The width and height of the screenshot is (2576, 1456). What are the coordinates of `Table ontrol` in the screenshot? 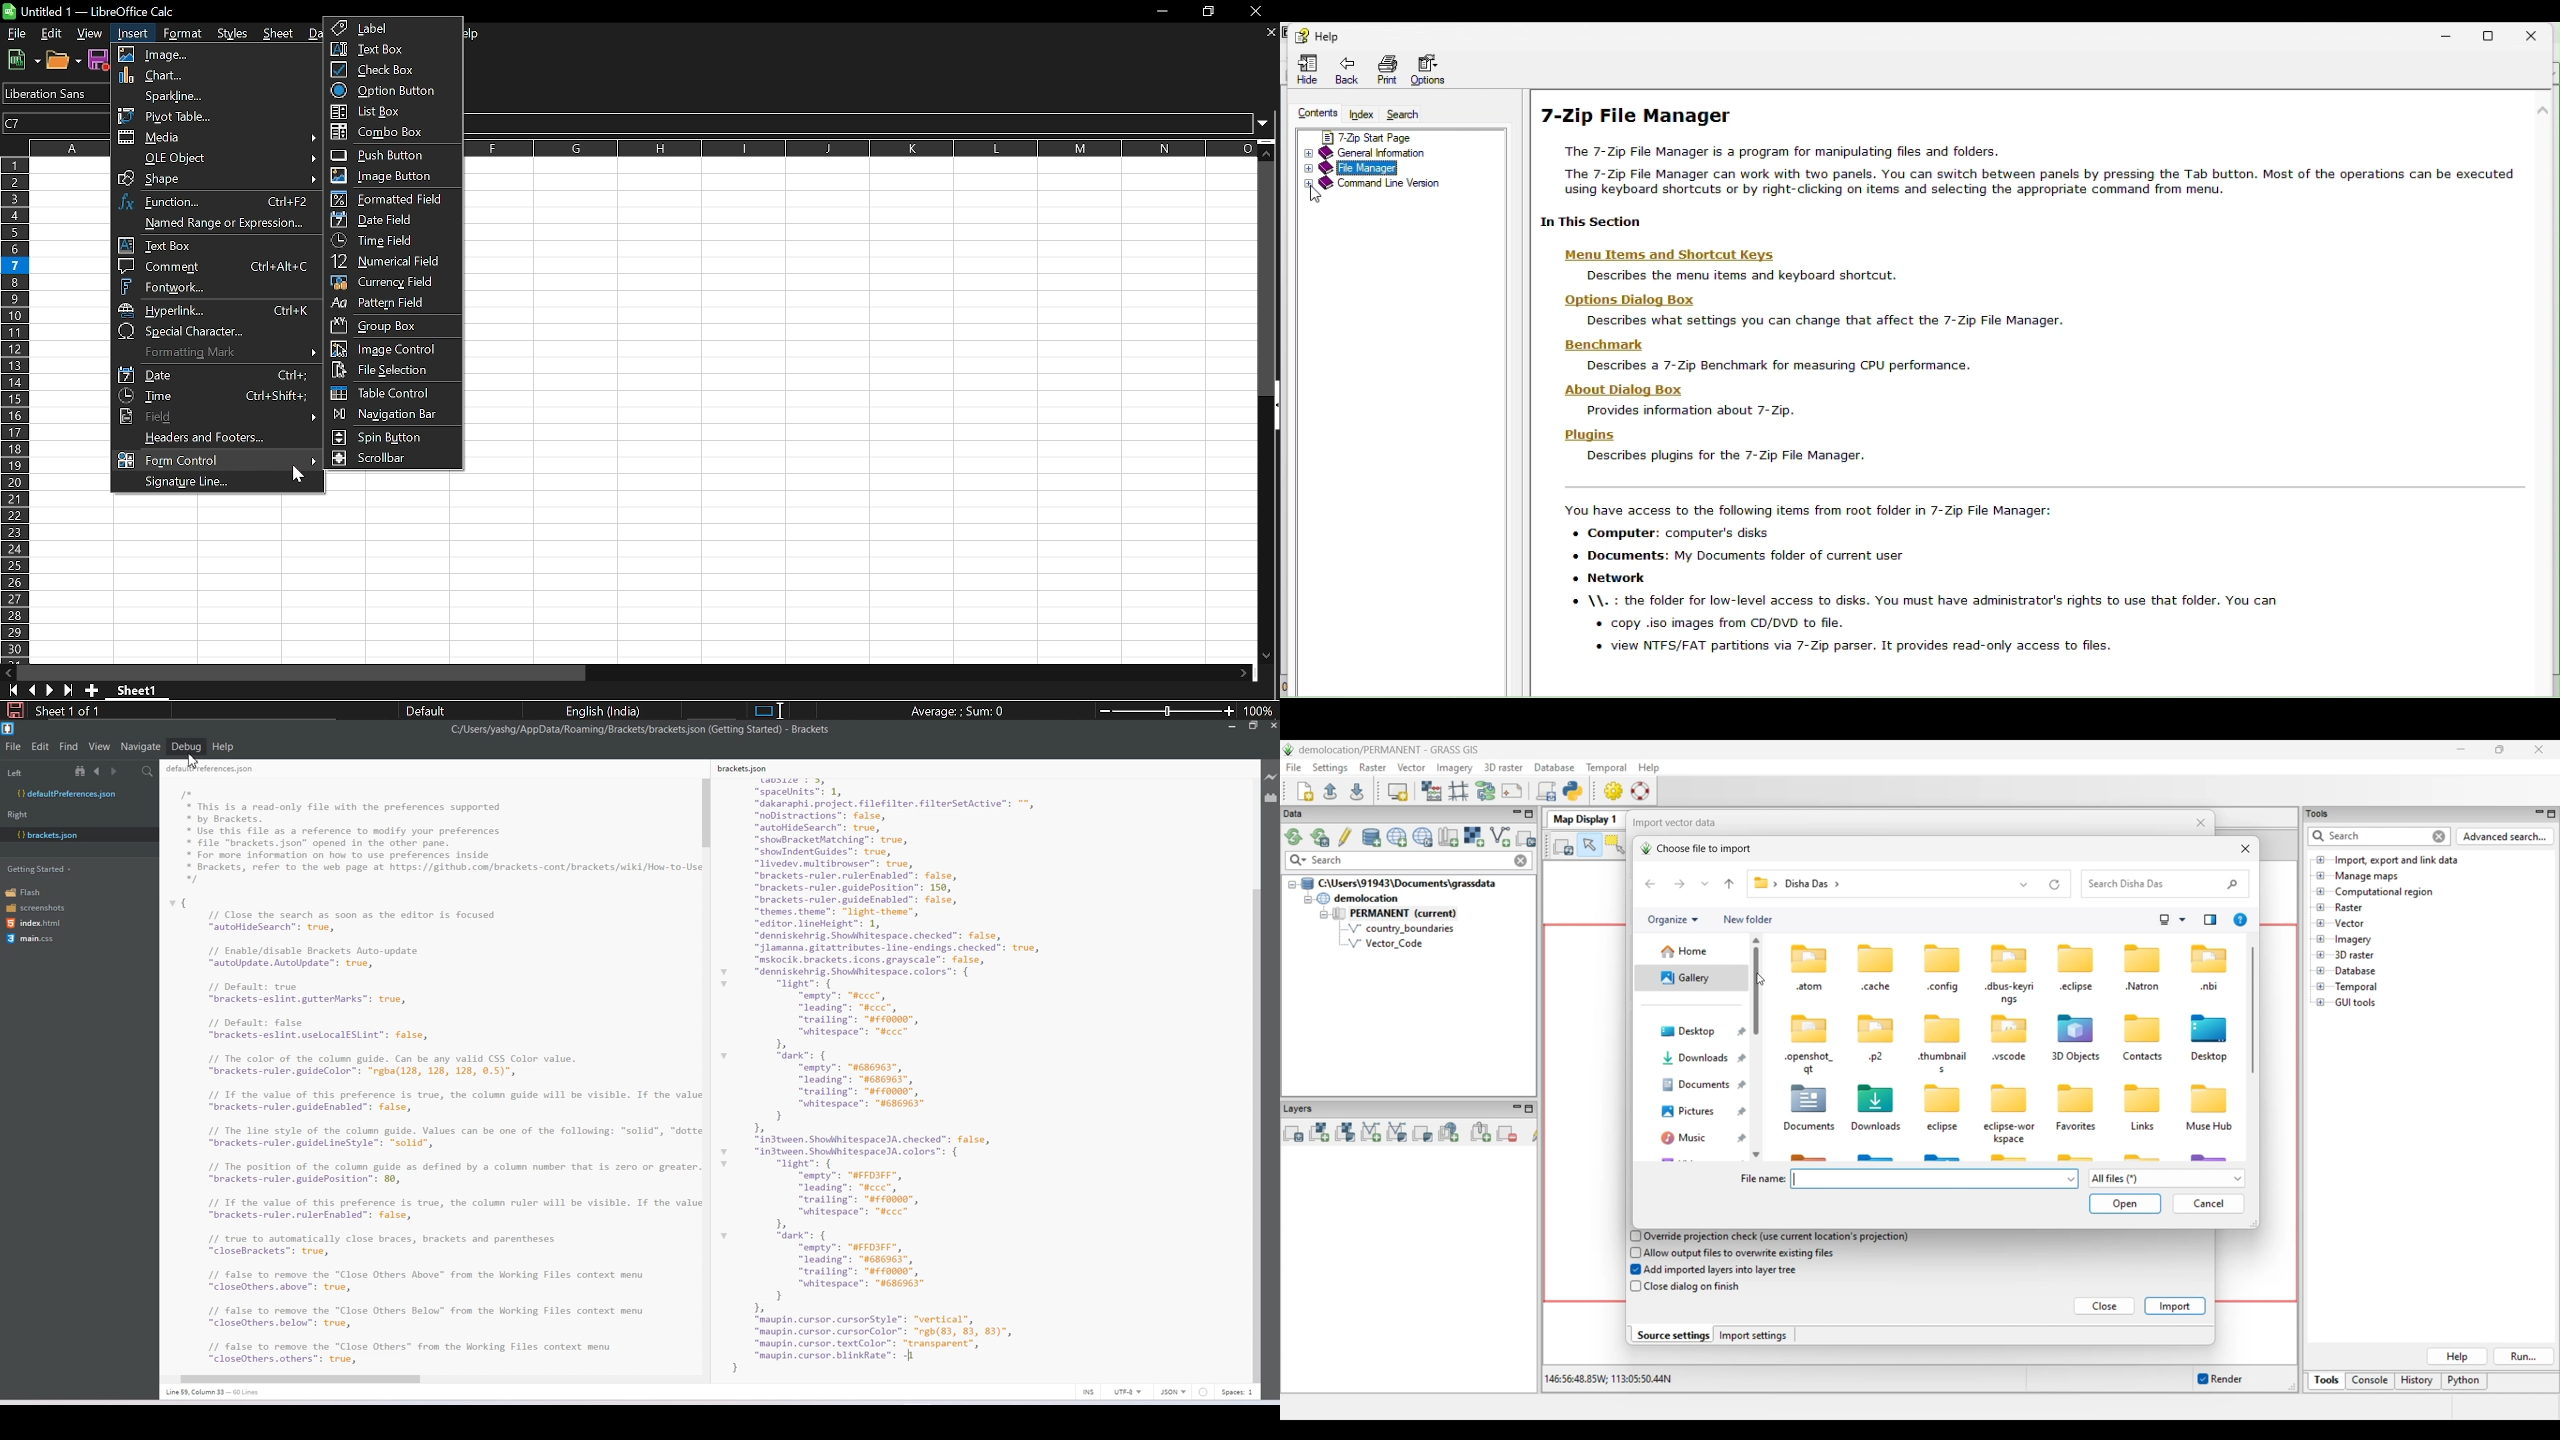 It's located at (389, 393).